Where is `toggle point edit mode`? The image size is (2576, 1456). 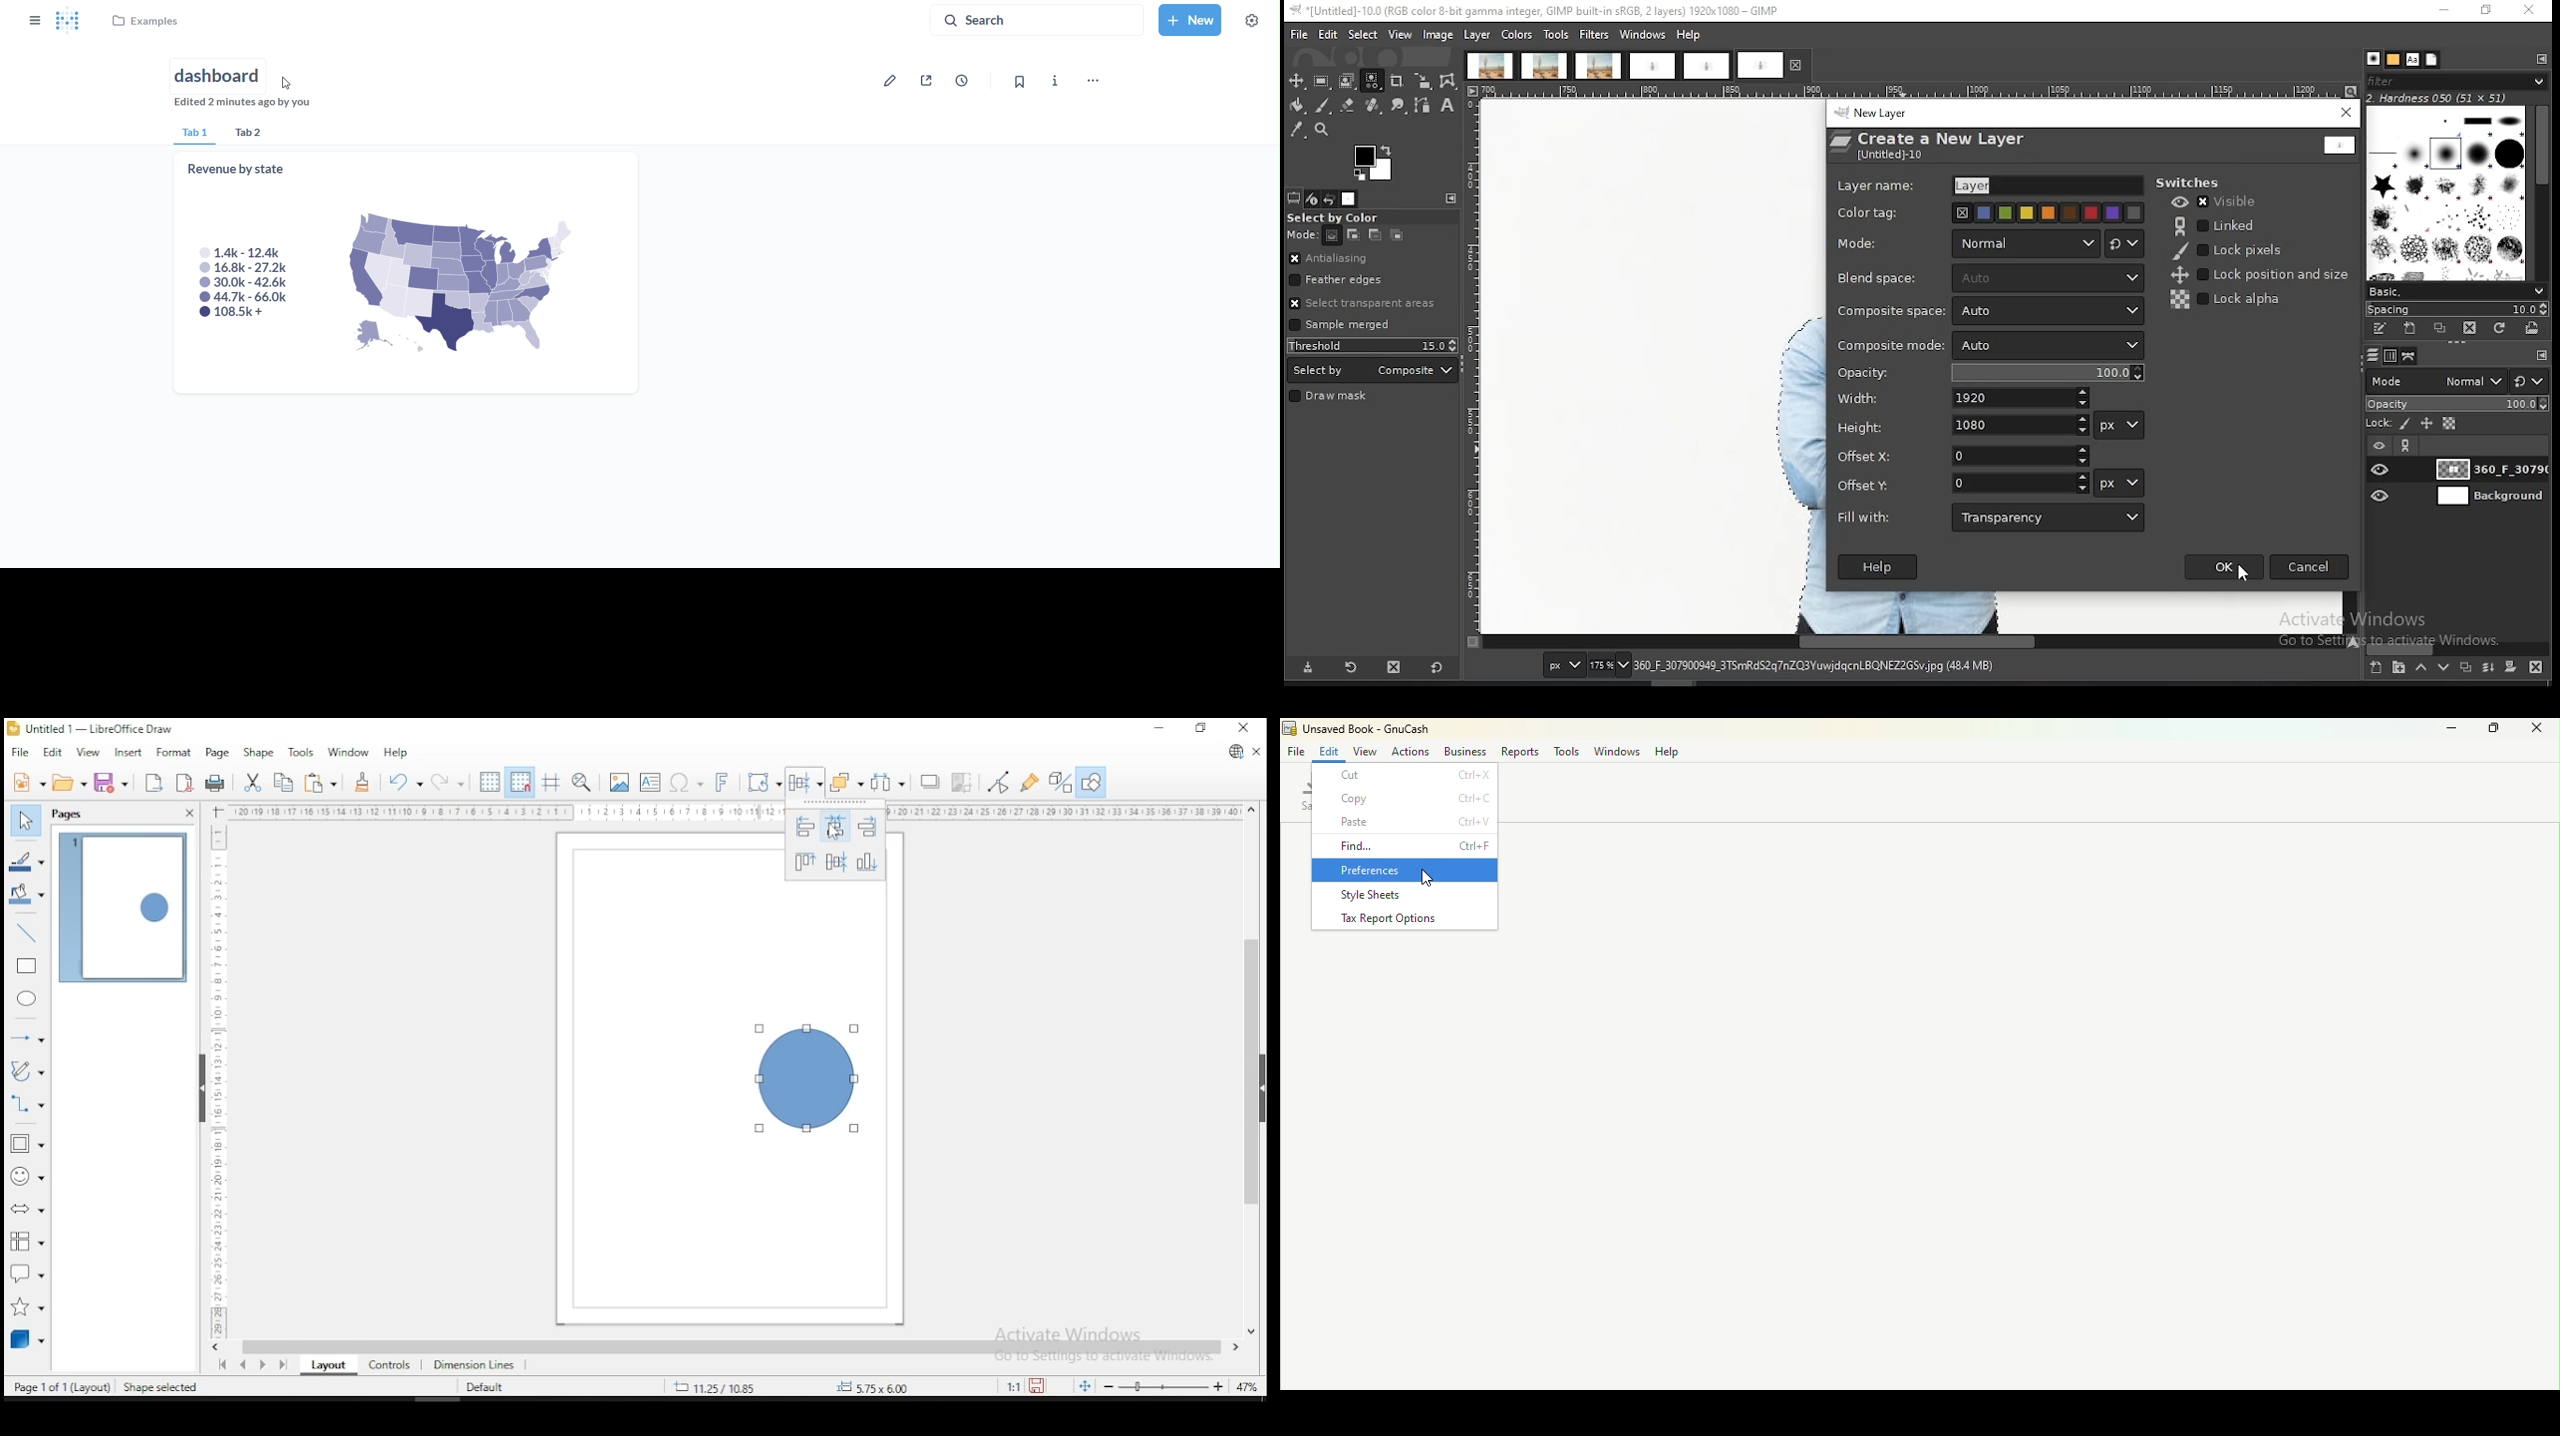
toggle point edit mode is located at coordinates (997, 782).